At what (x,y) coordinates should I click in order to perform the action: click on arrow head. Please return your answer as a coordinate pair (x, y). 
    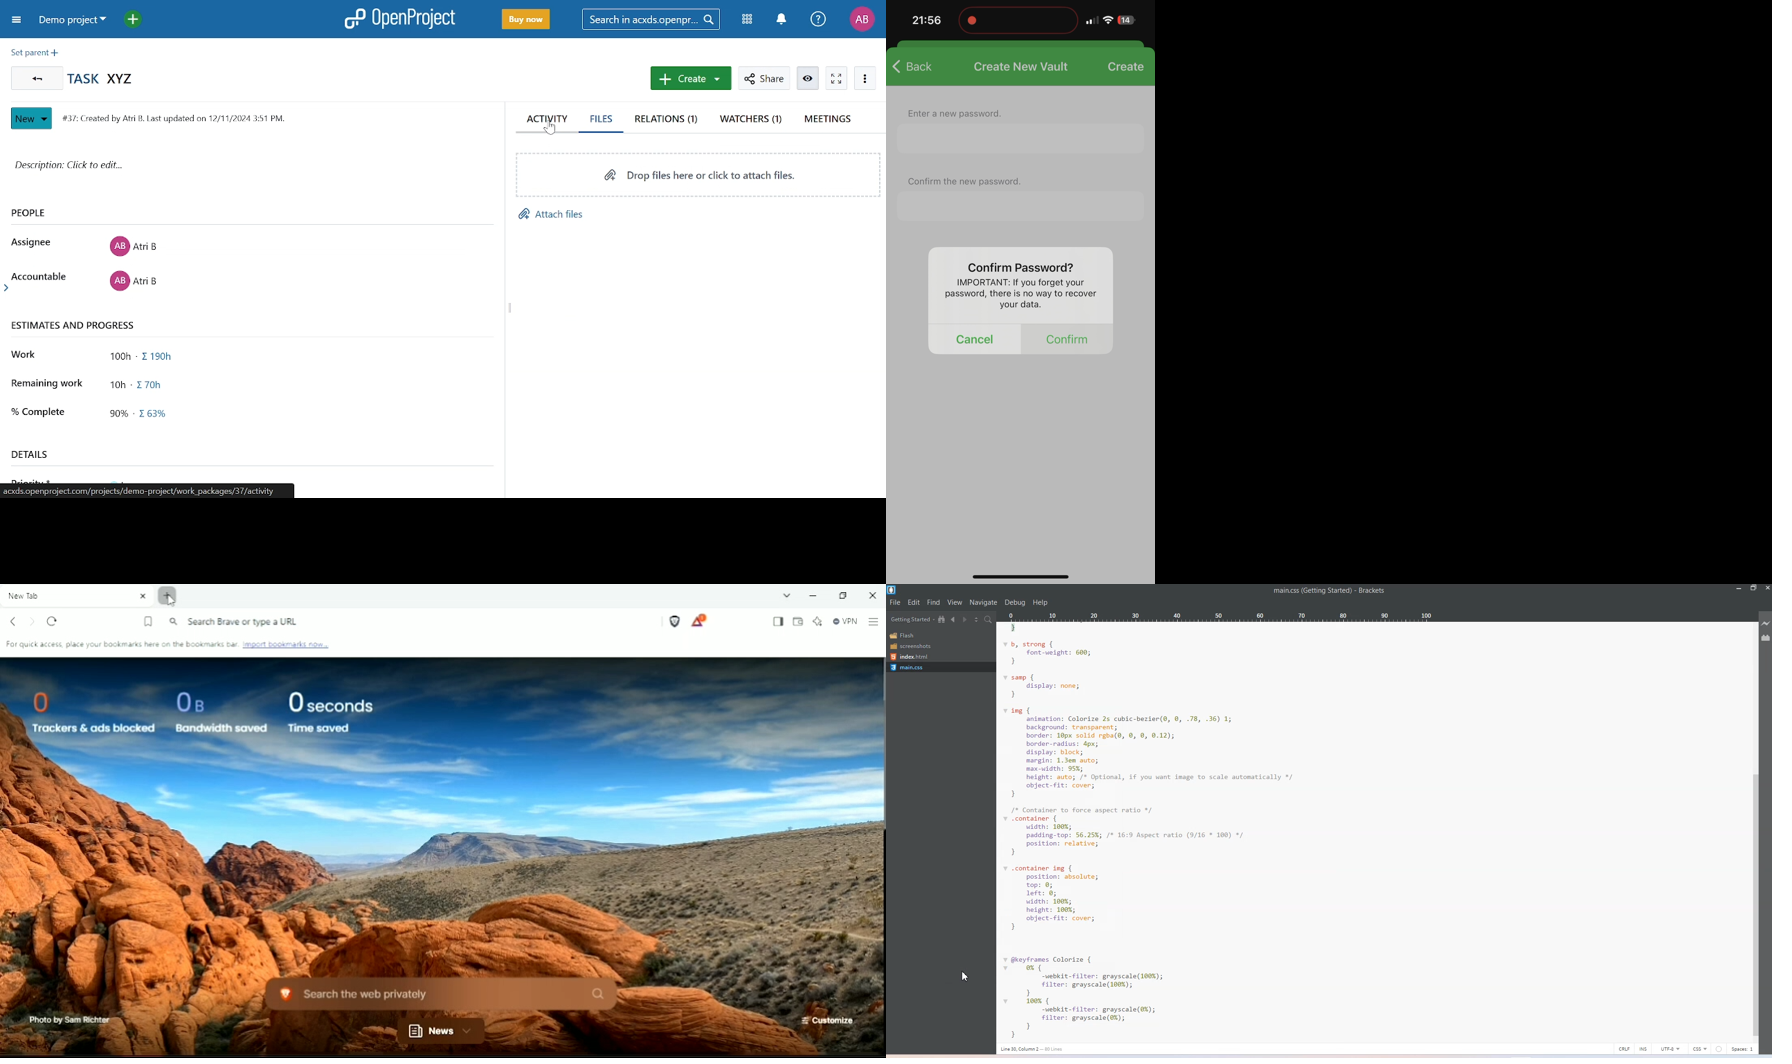
    Looking at the image, I should click on (8, 287).